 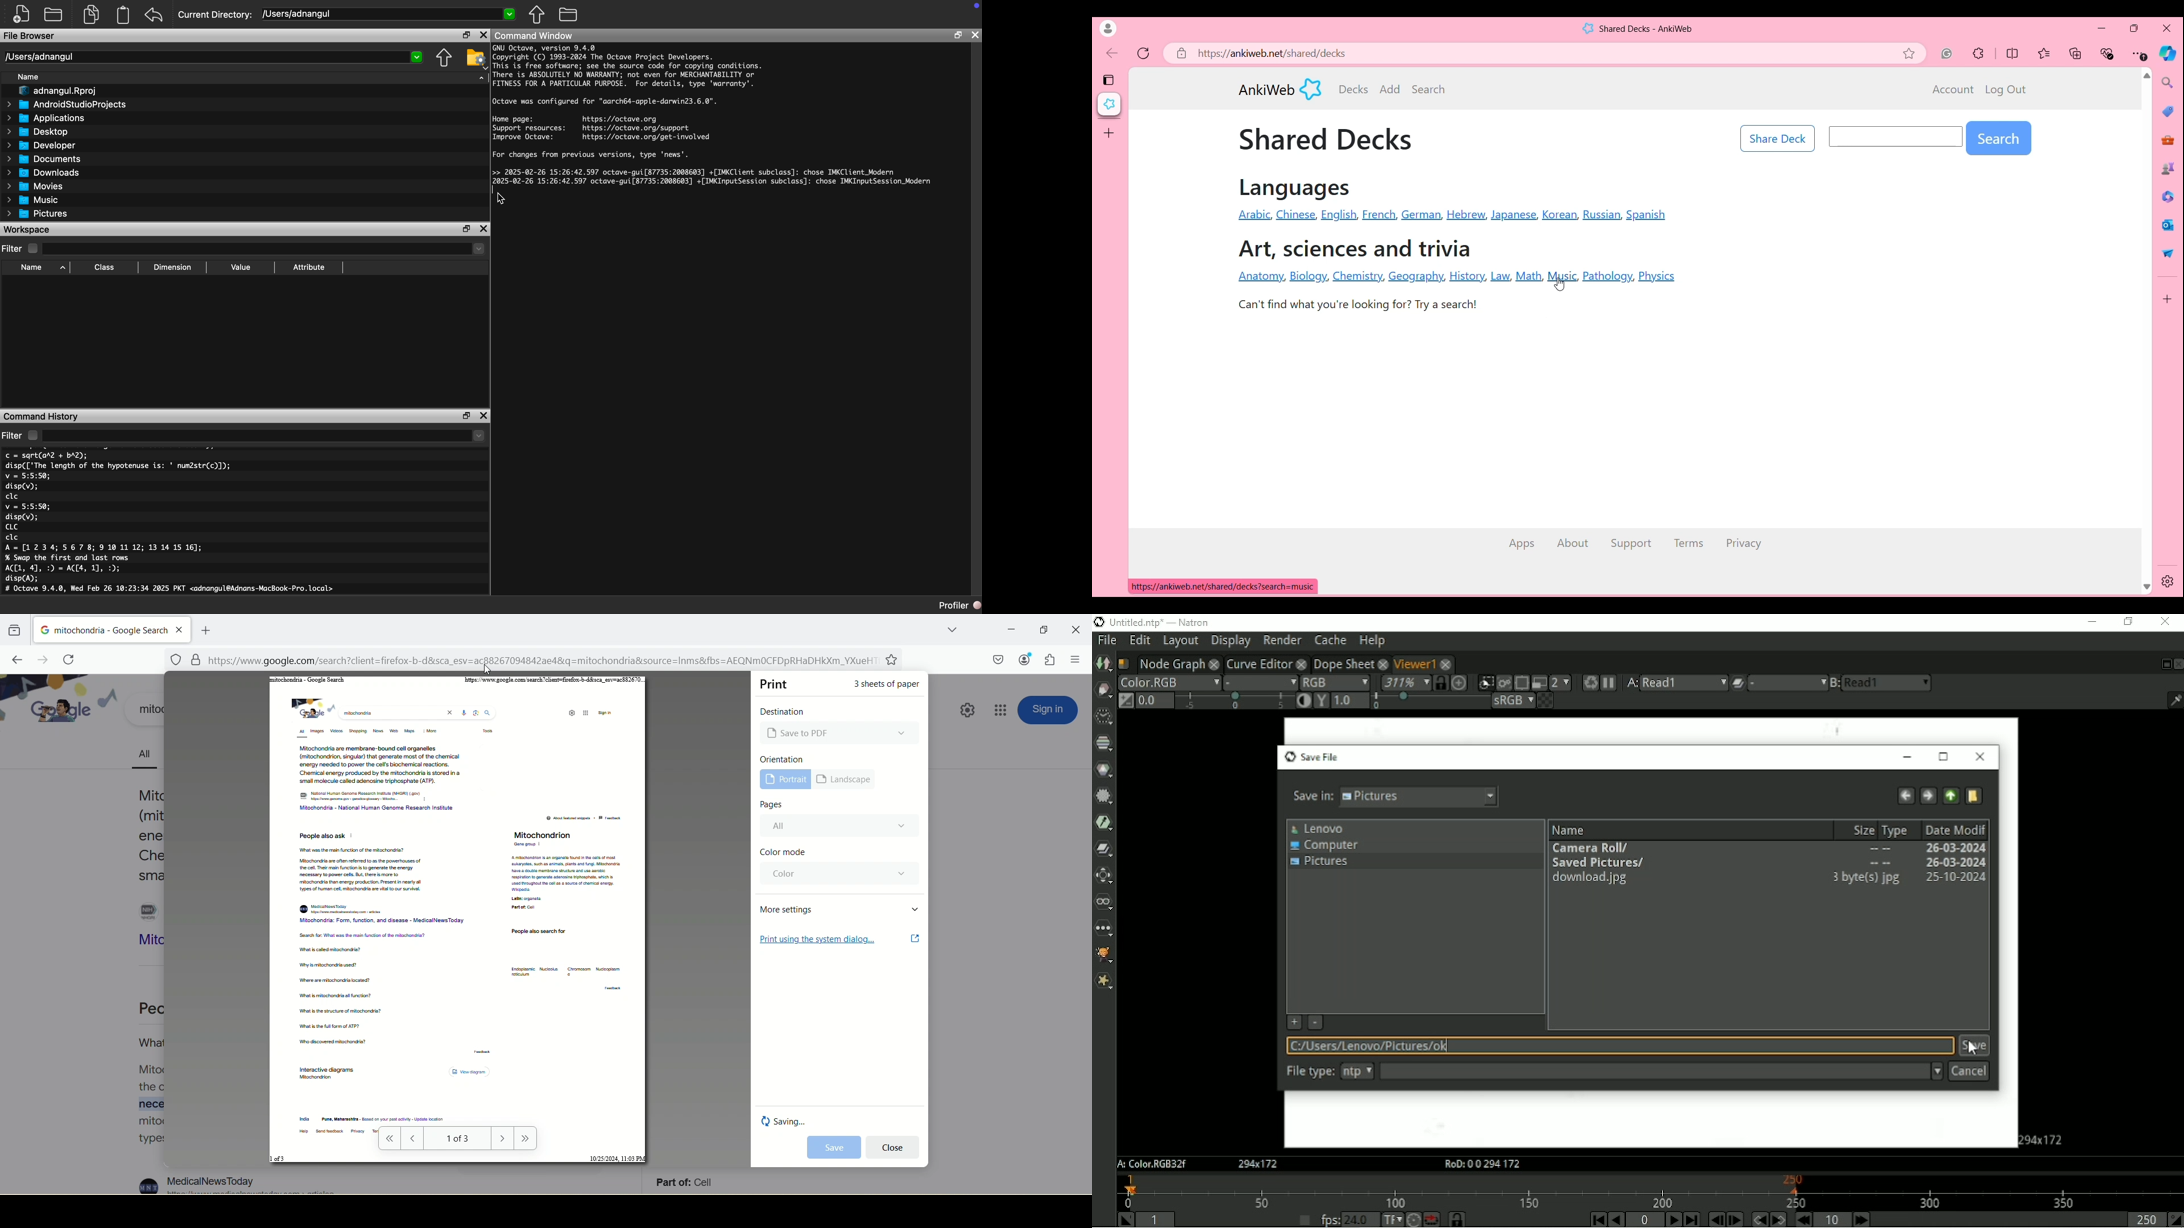 I want to click on Click to go back, so click(x=1112, y=54).